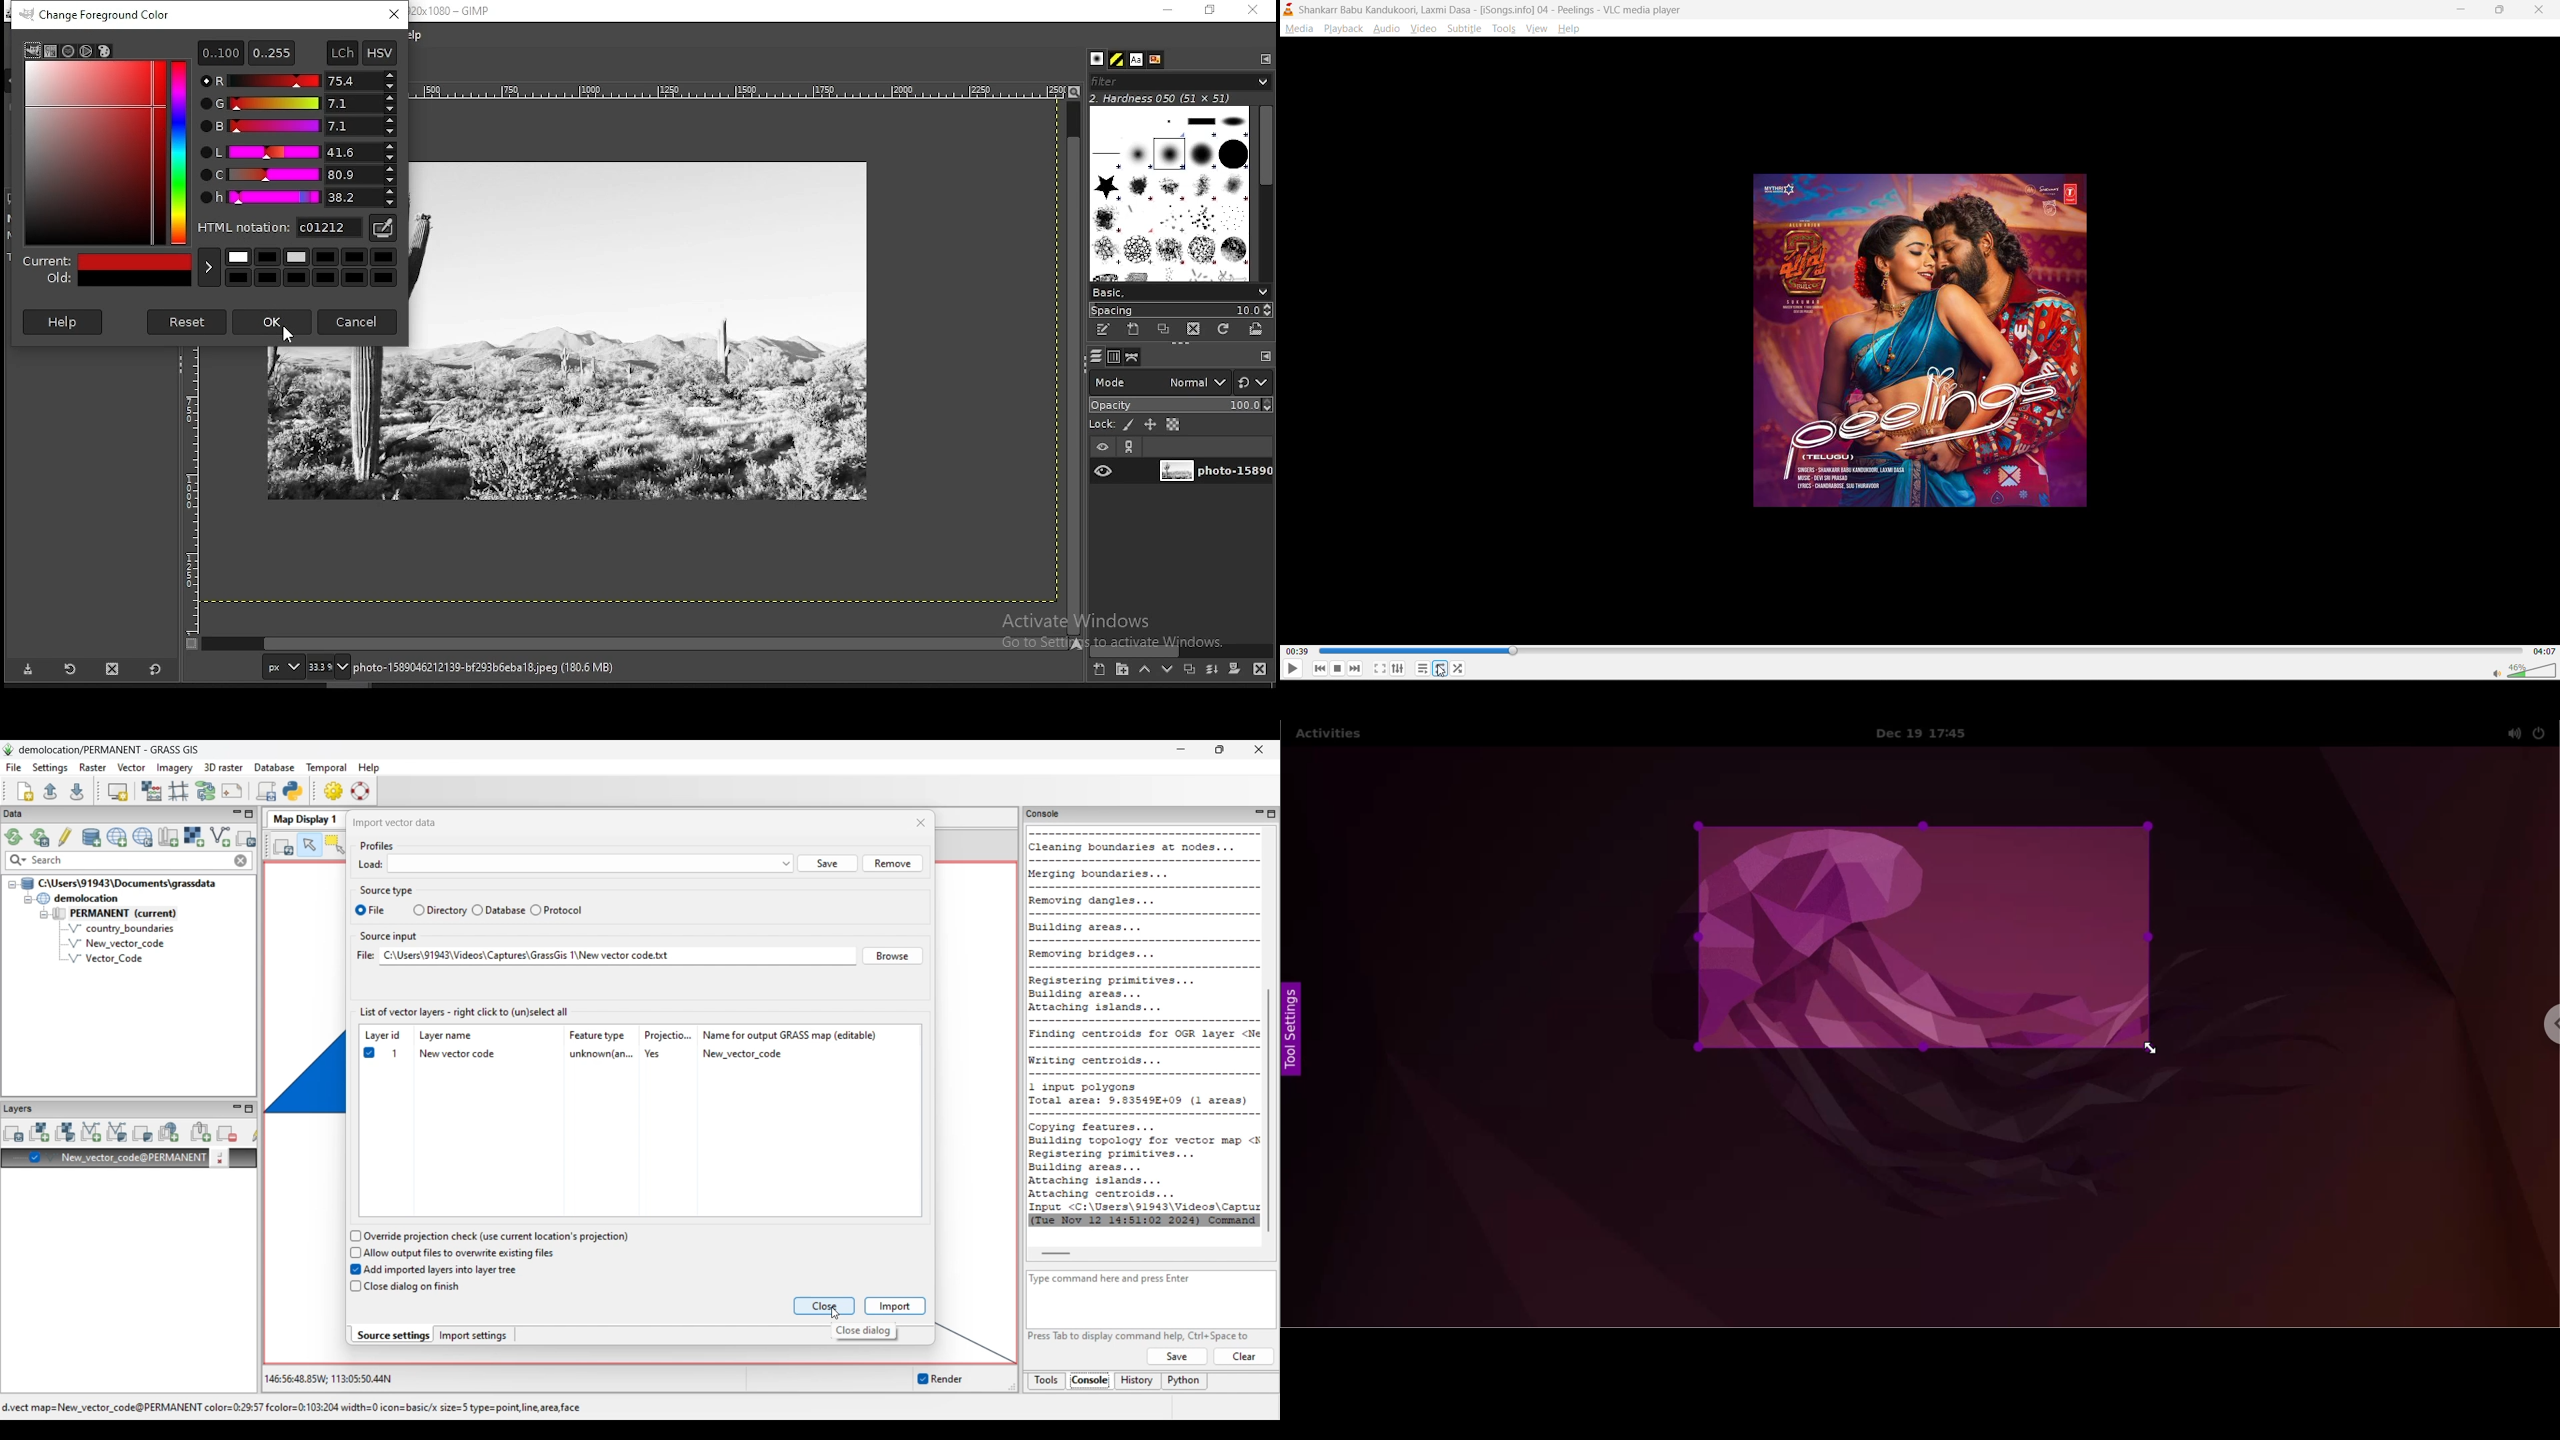  What do you see at coordinates (1188, 669) in the screenshot?
I see `duplicate this layer` at bounding box center [1188, 669].